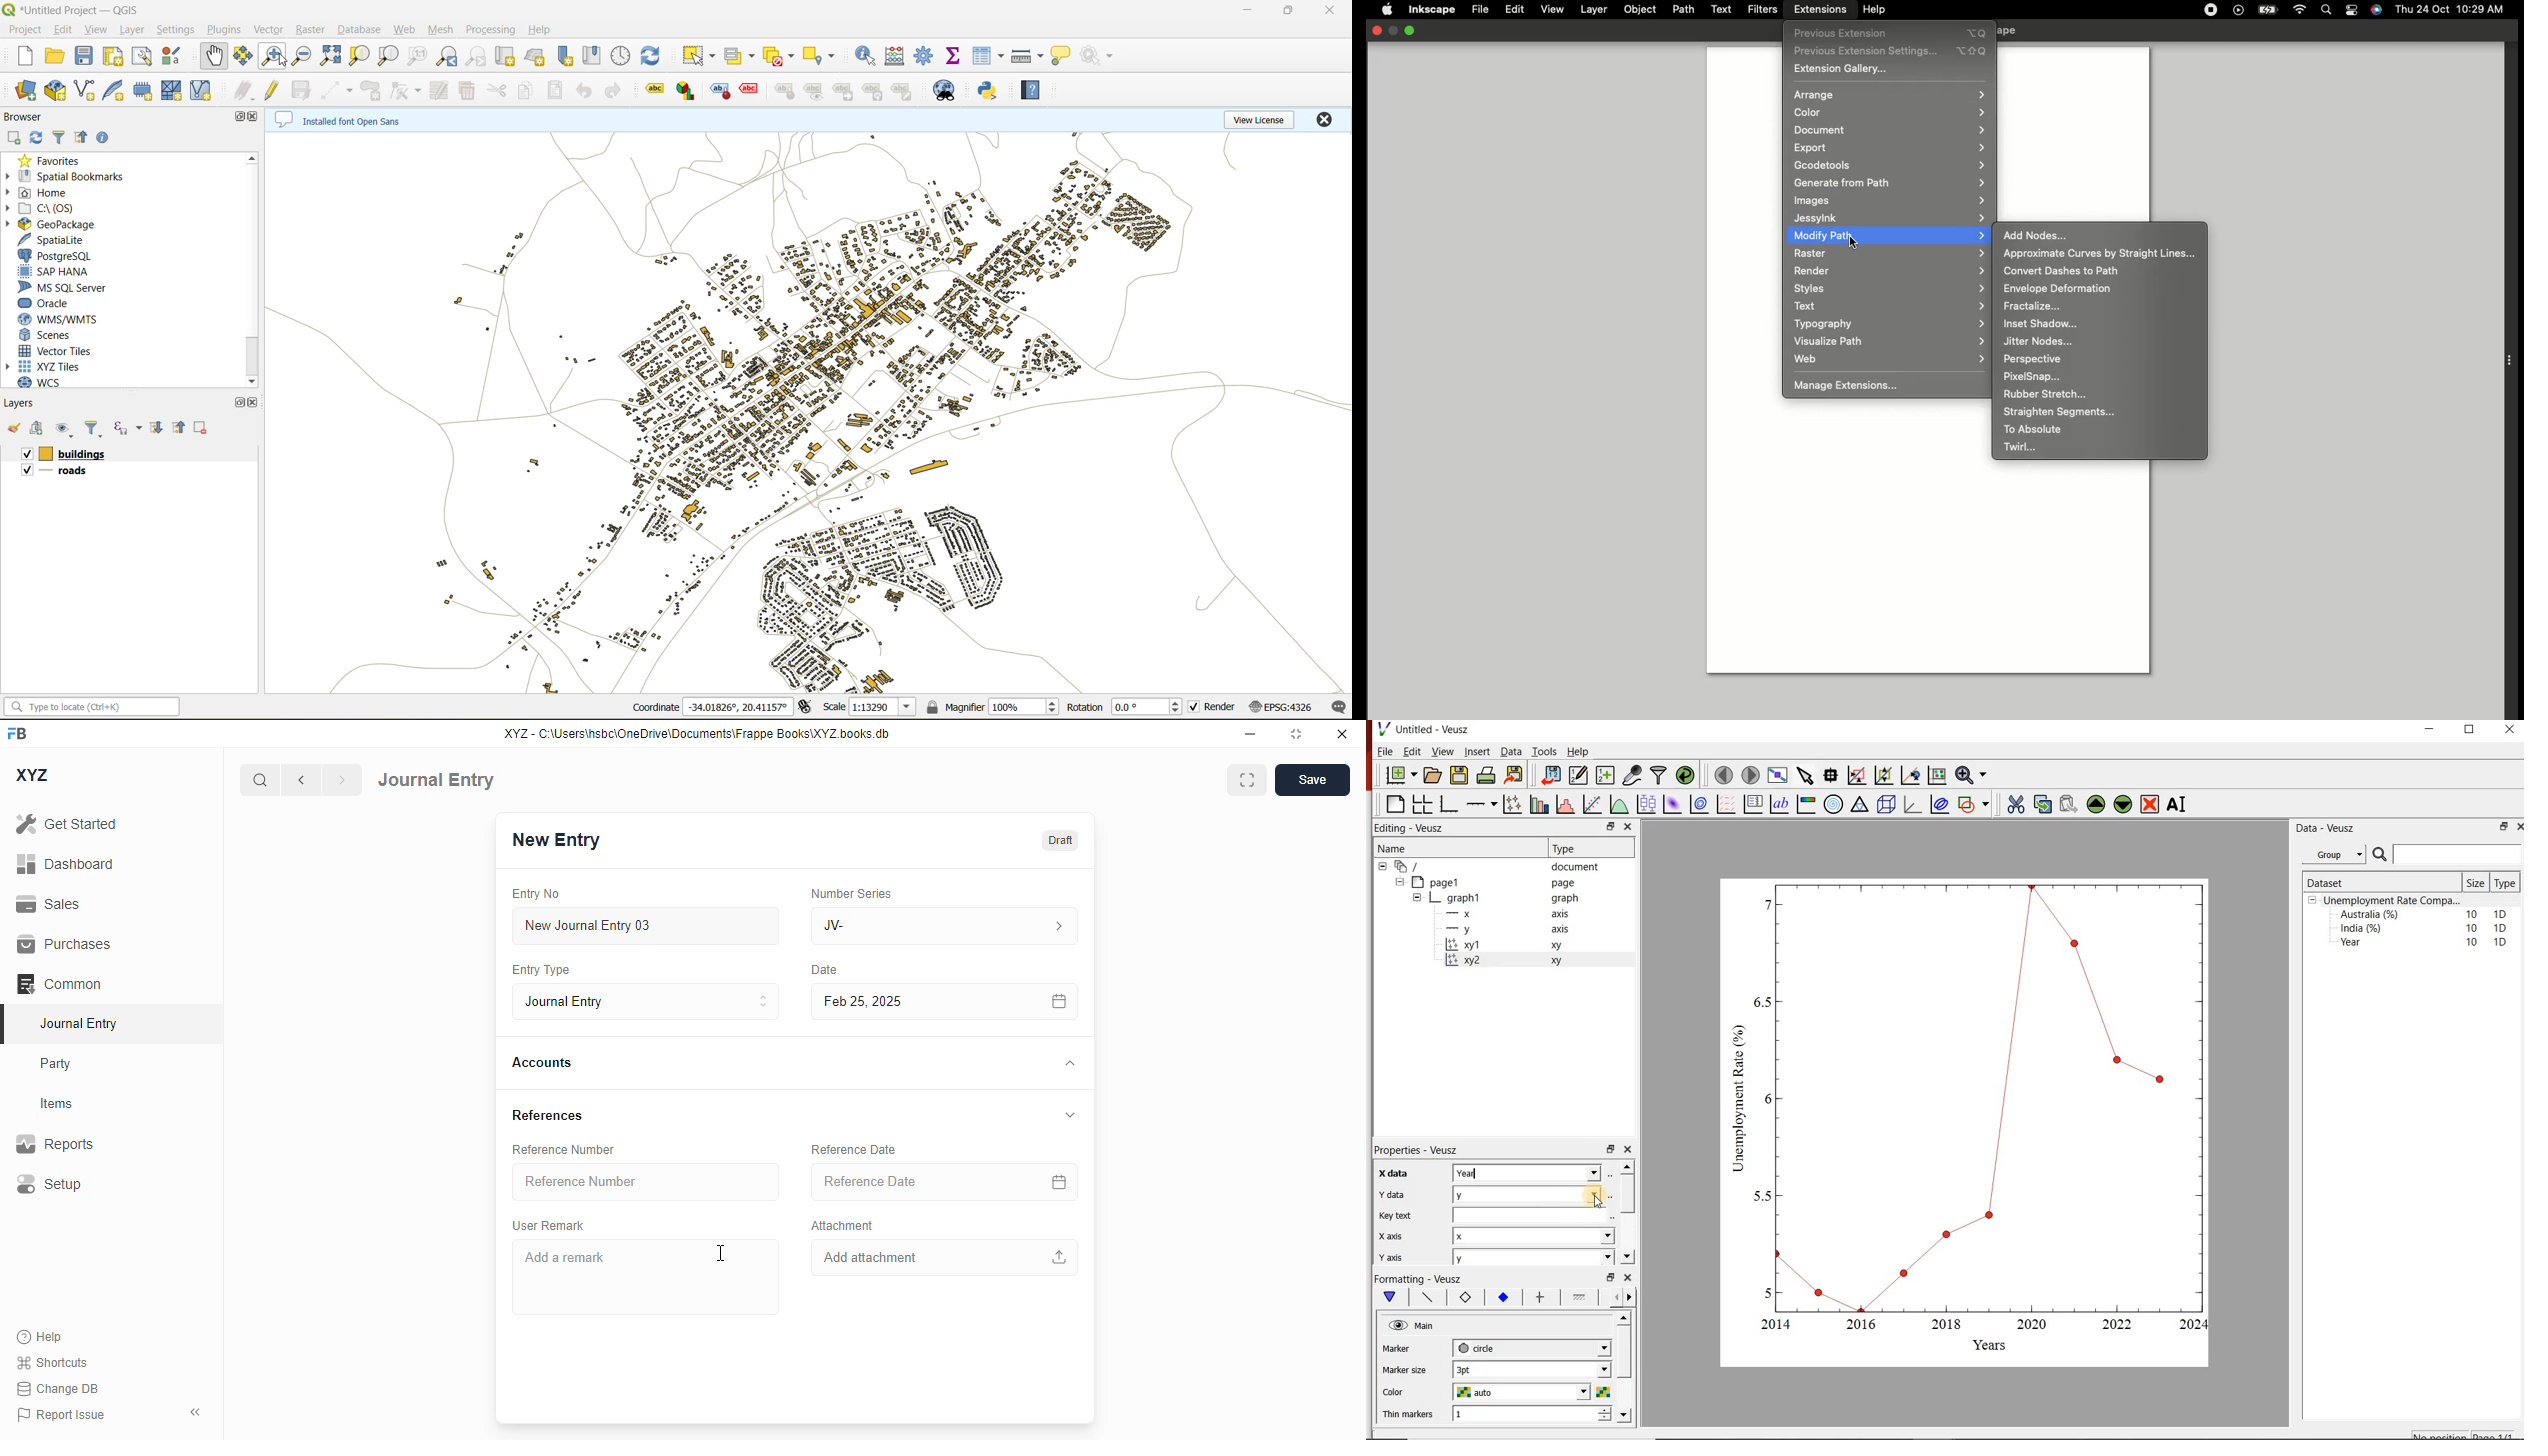 The height and width of the screenshot is (1456, 2548). Describe the element at coordinates (1060, 1183) in the screenshot. I see `calendar icon` at that location.